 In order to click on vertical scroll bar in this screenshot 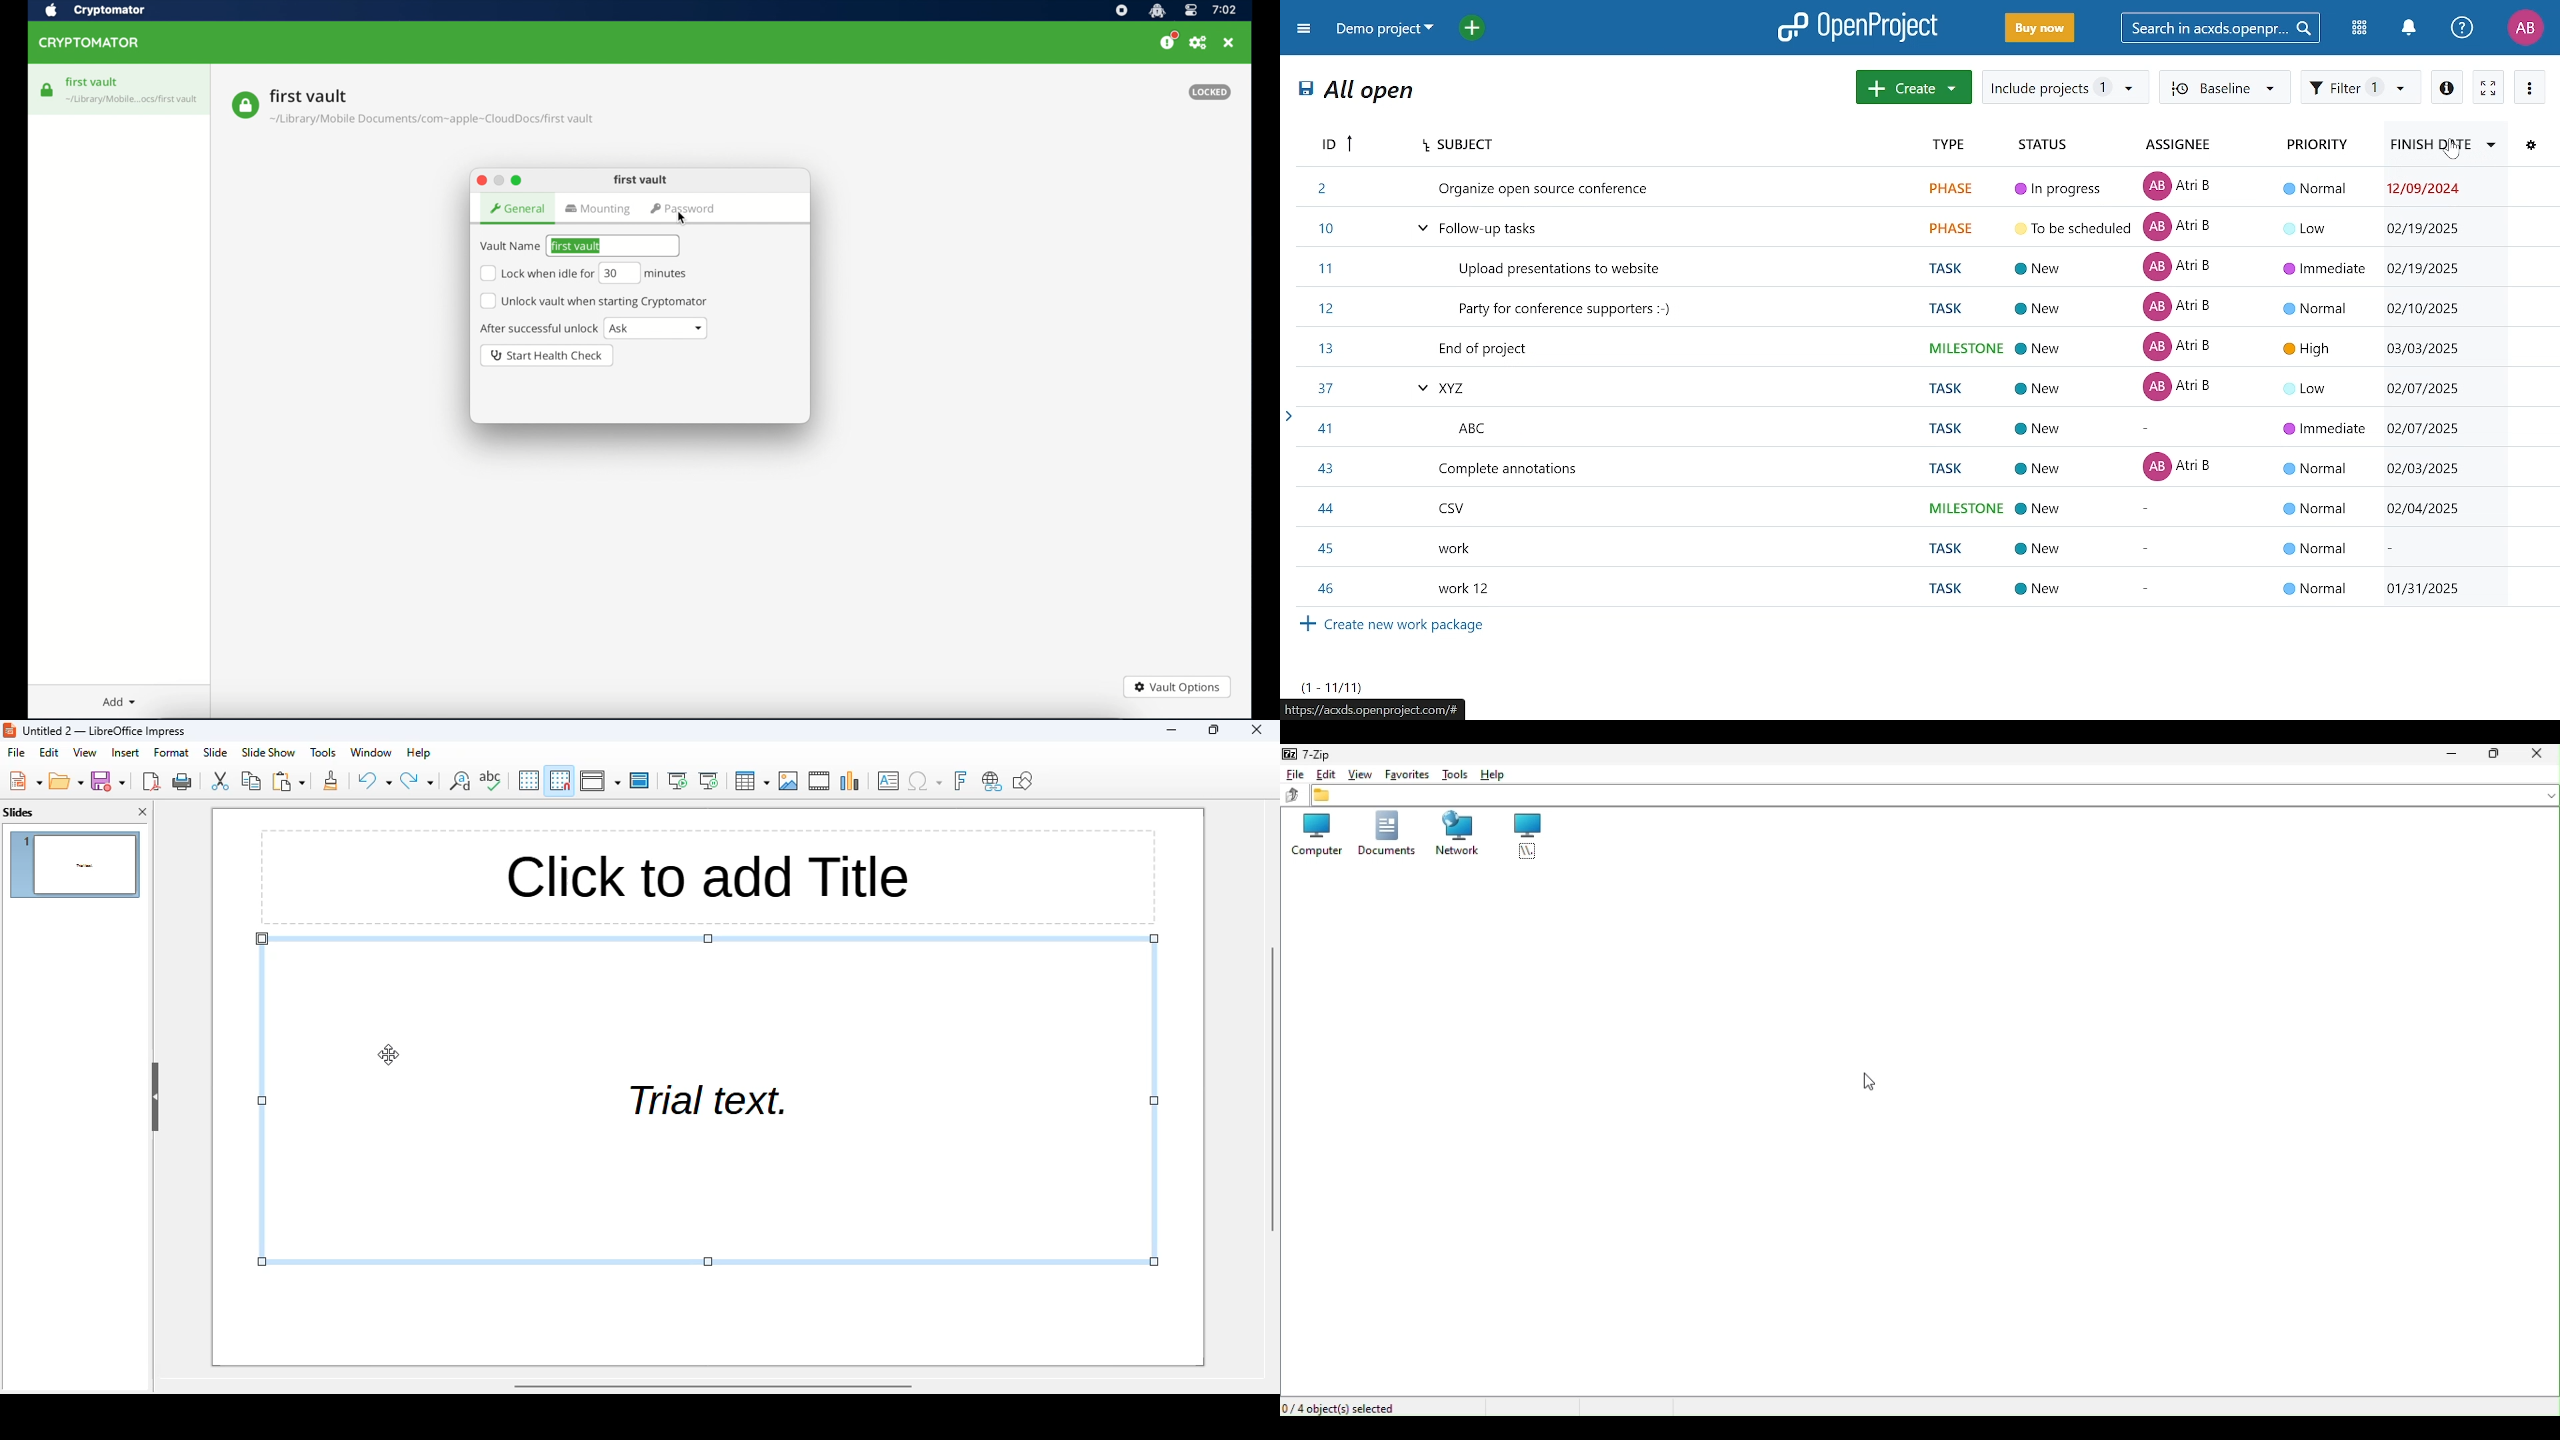, I will do `click(1272, 1087)`.